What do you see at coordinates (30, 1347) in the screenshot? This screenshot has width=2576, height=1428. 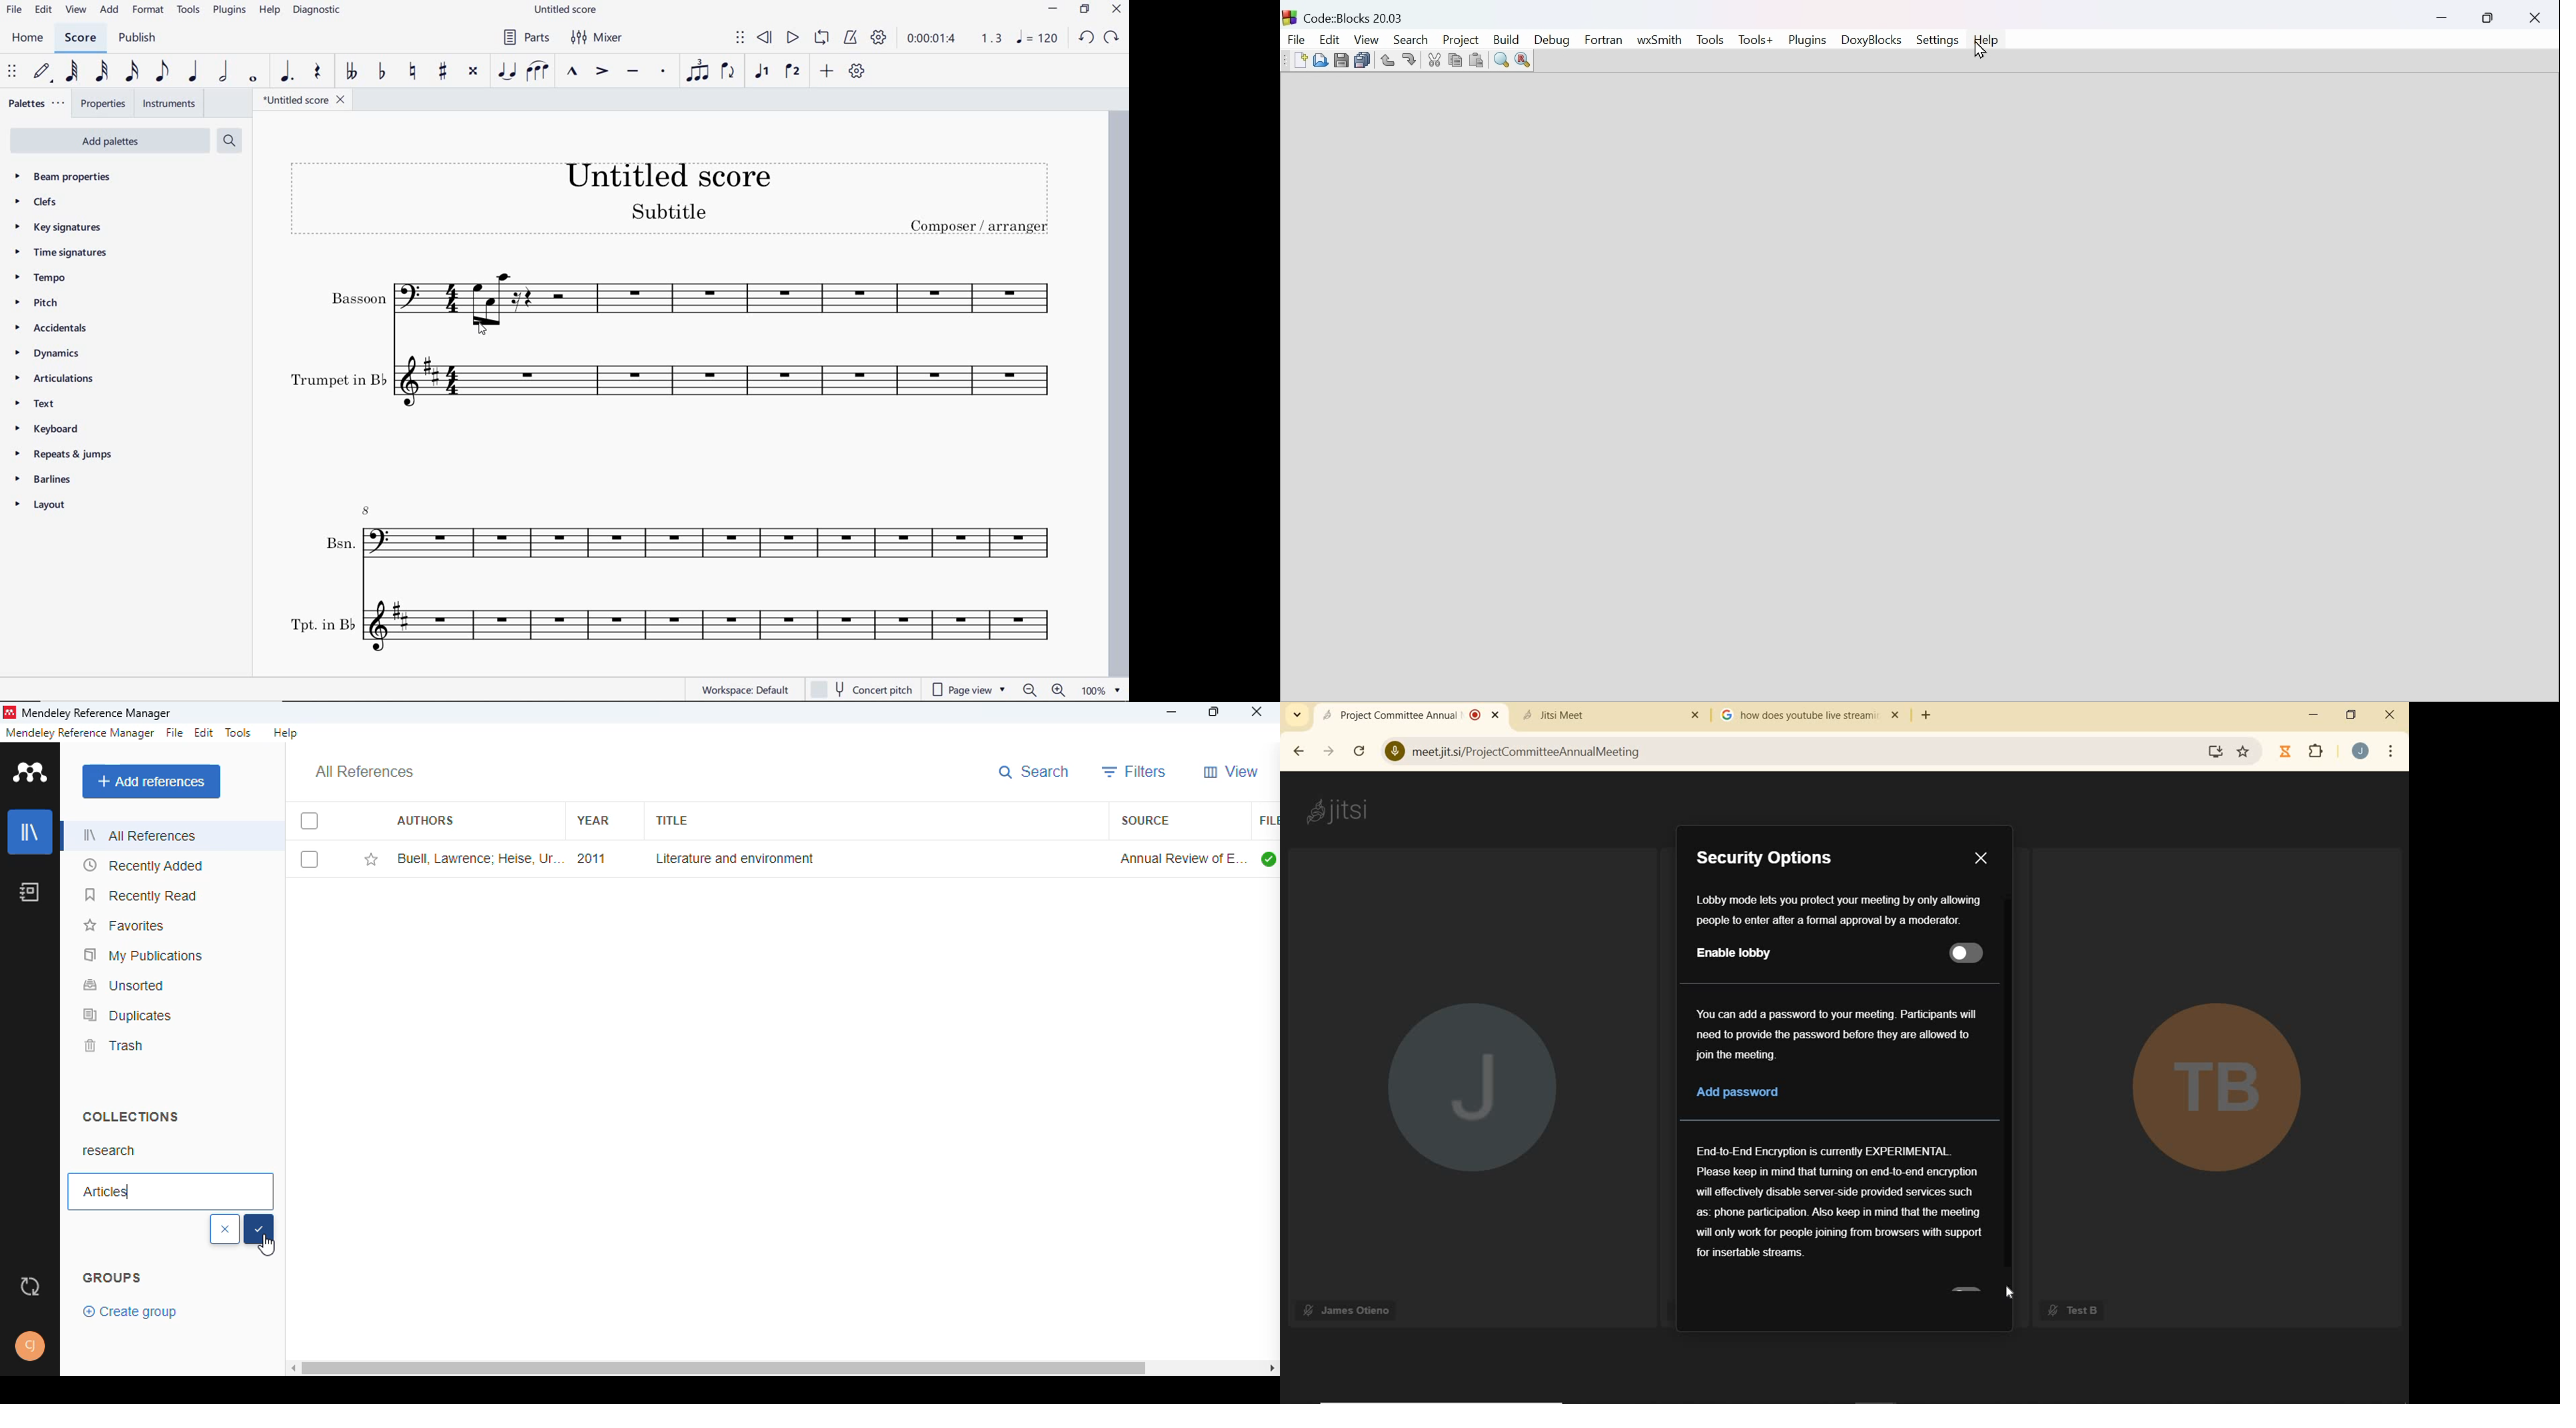 I see `profile` at bounding box center [30, 1347].